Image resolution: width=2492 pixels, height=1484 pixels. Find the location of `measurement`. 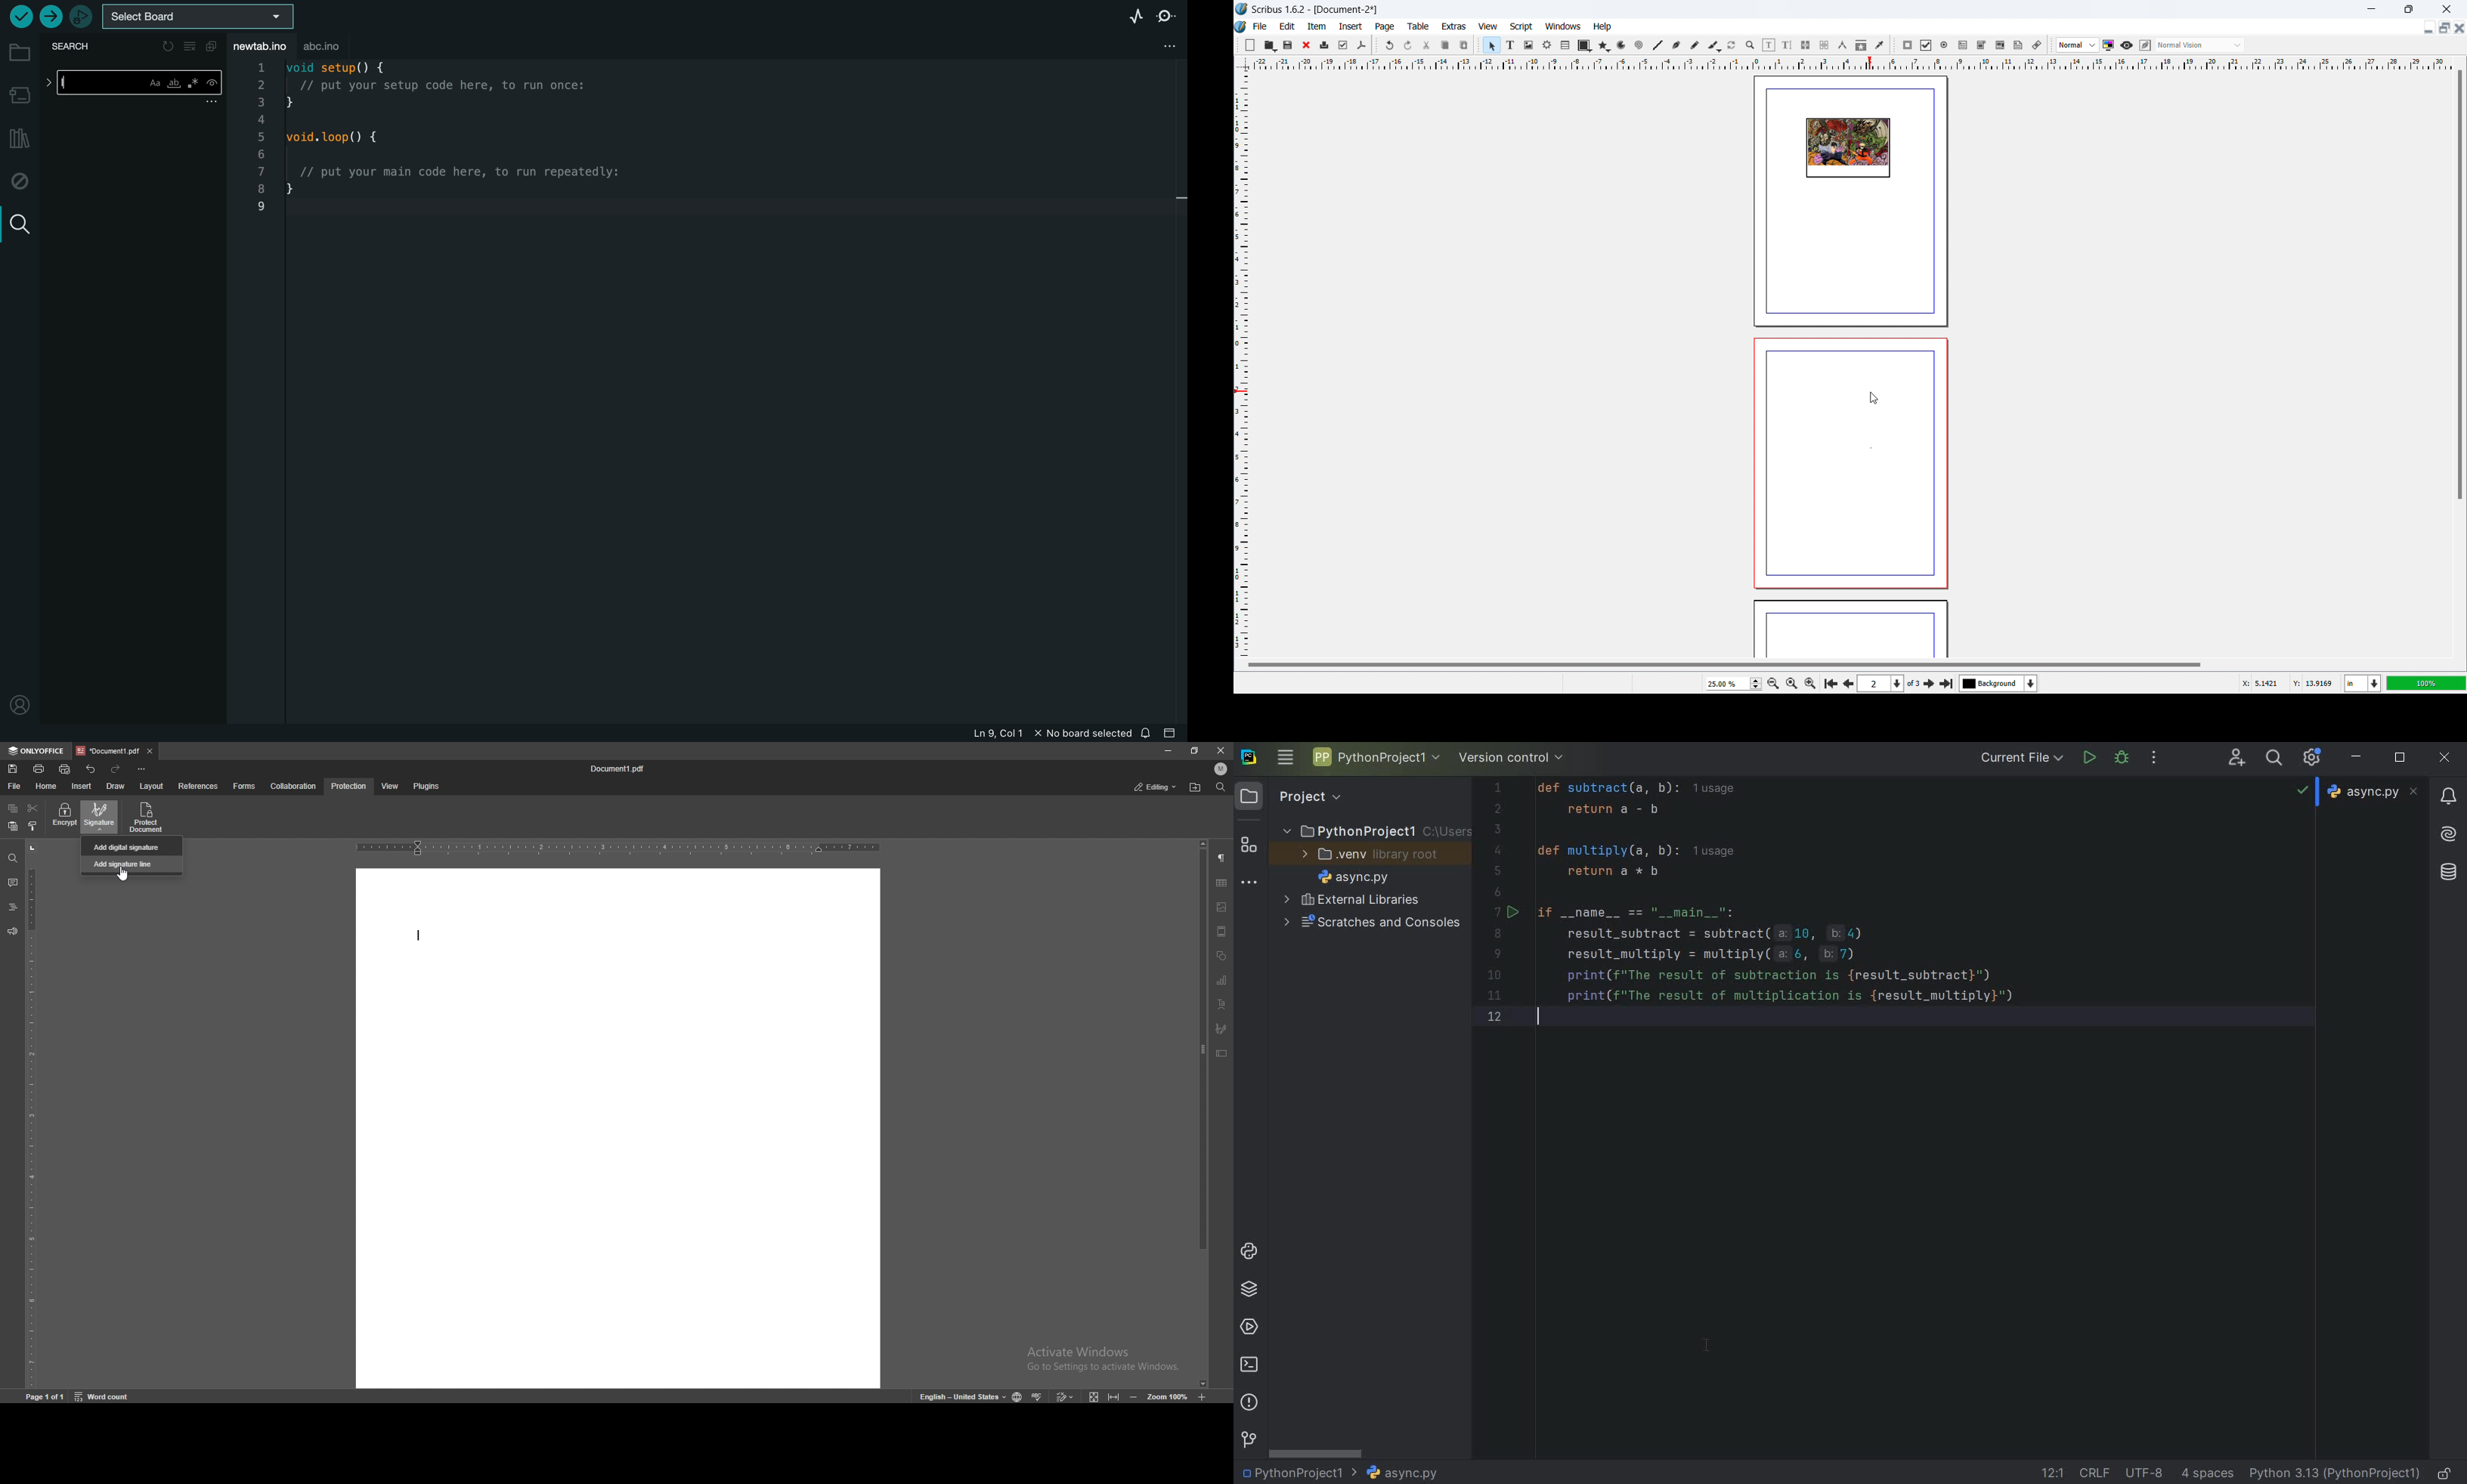

measurement is located at coordinates (1842, 46).